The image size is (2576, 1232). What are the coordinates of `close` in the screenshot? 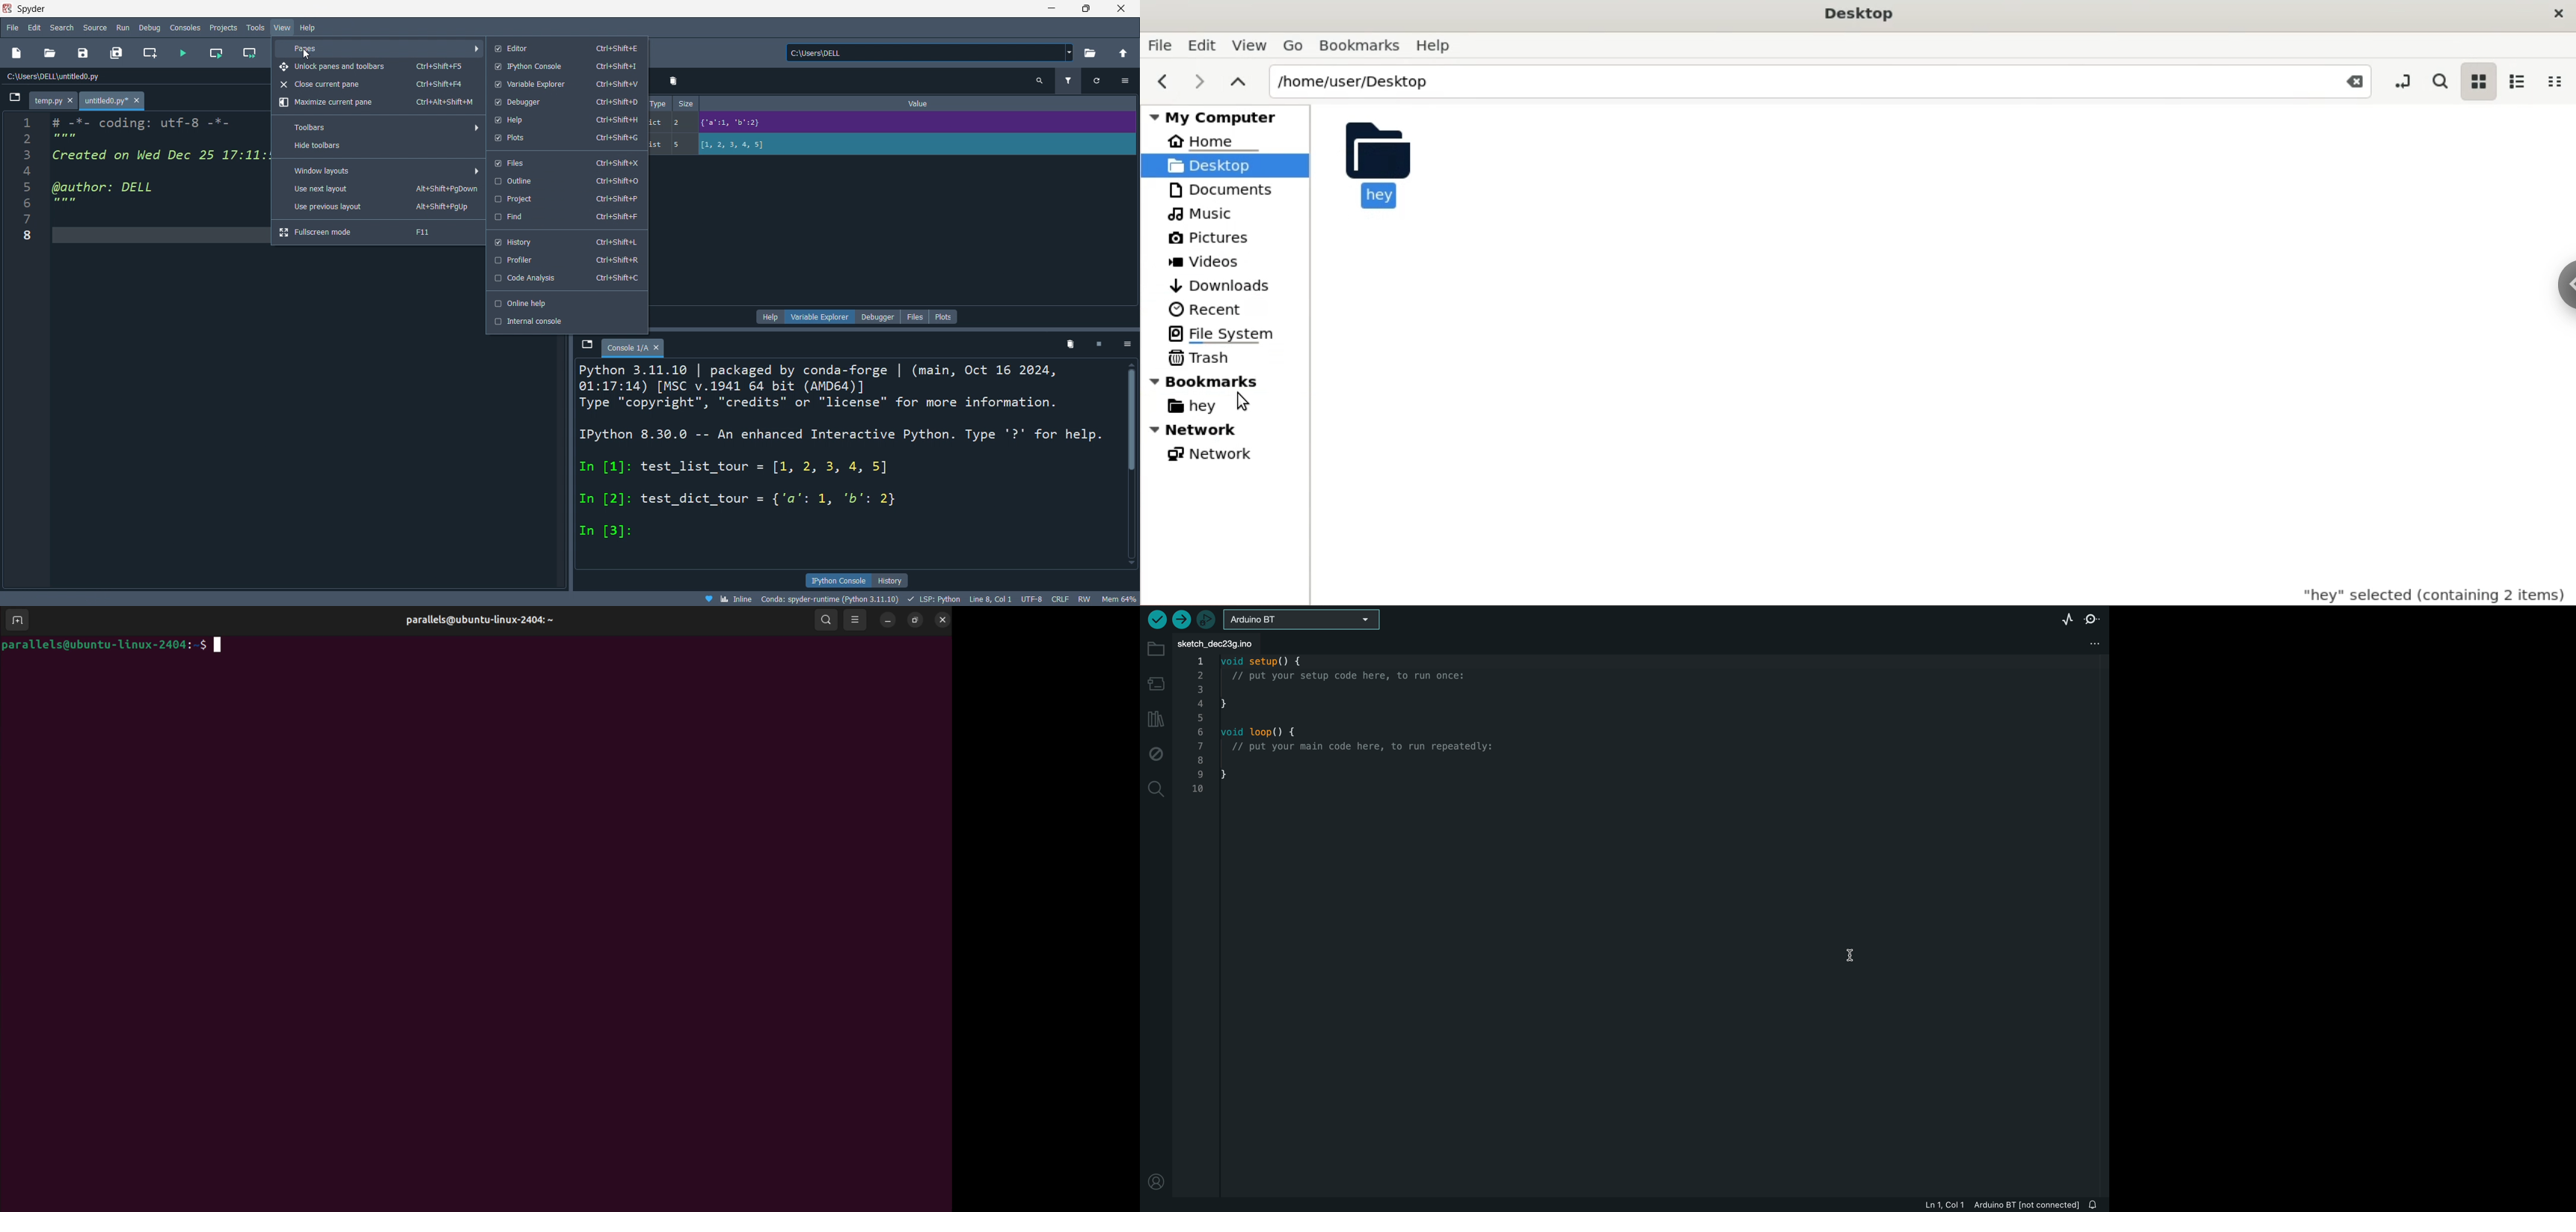 It's located at (1122, 8).